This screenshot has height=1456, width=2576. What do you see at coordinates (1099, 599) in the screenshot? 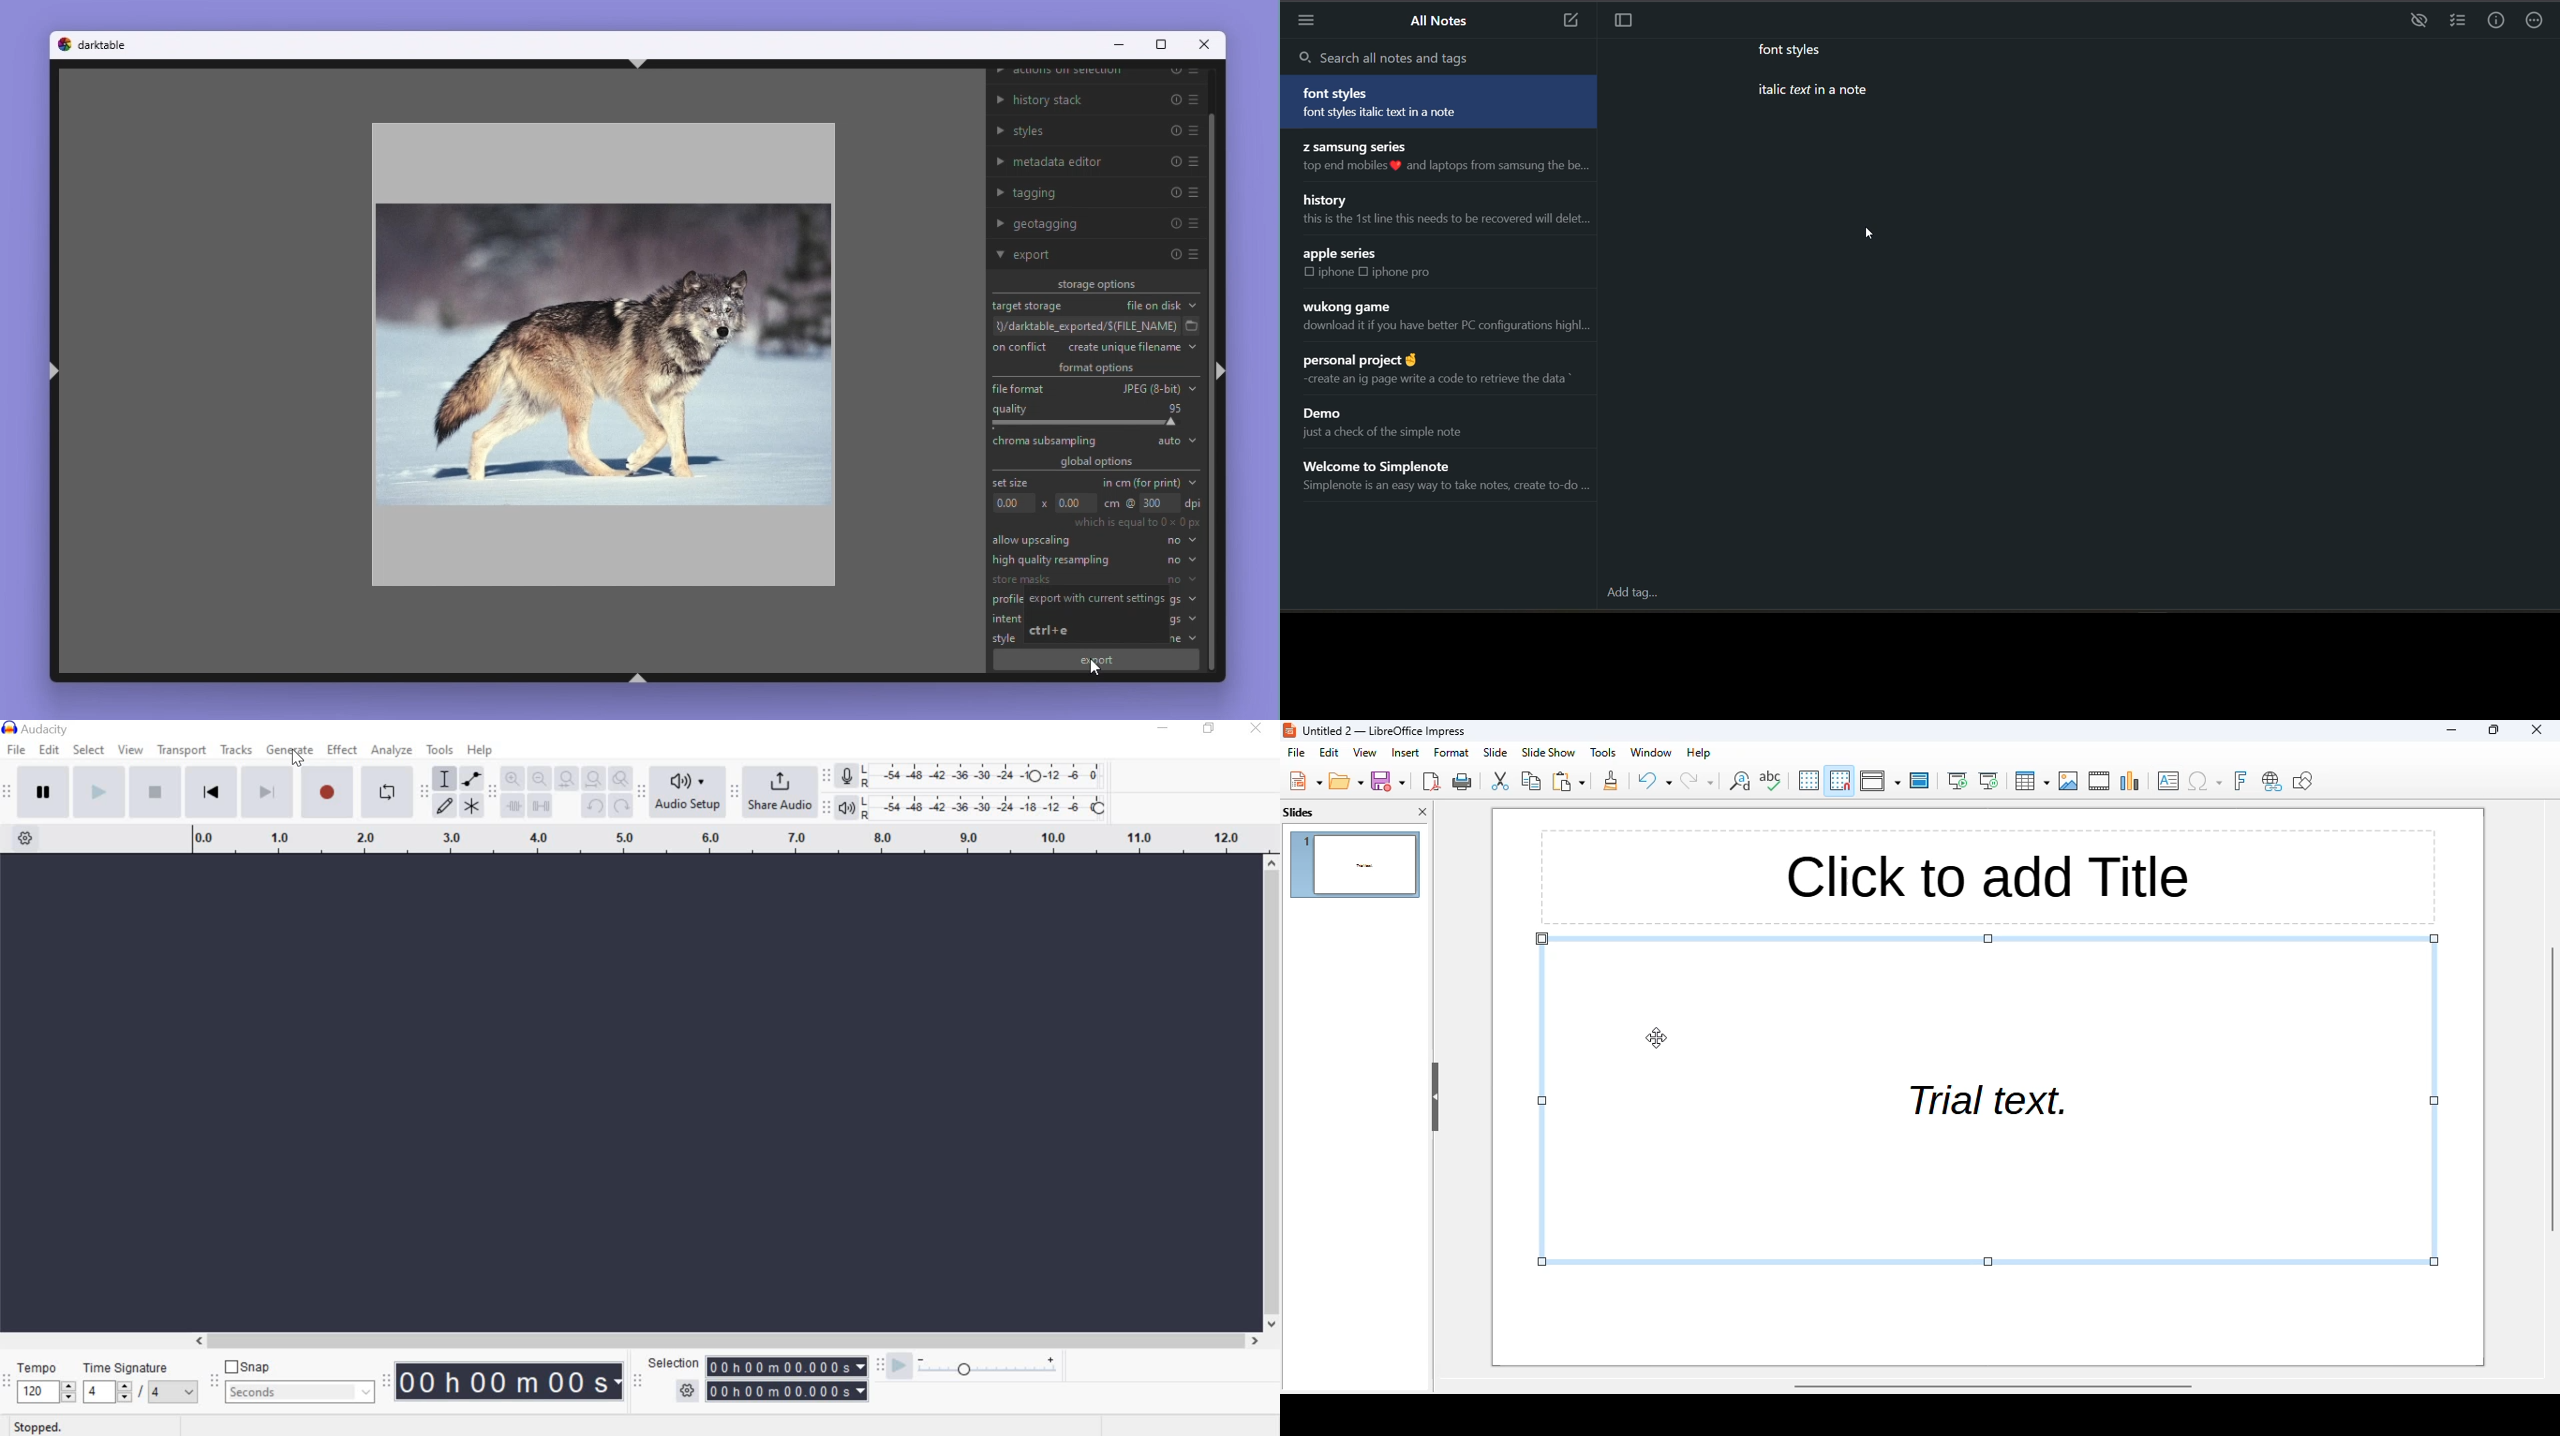
I see `export with current settings` at bounding box center [1099, 599].